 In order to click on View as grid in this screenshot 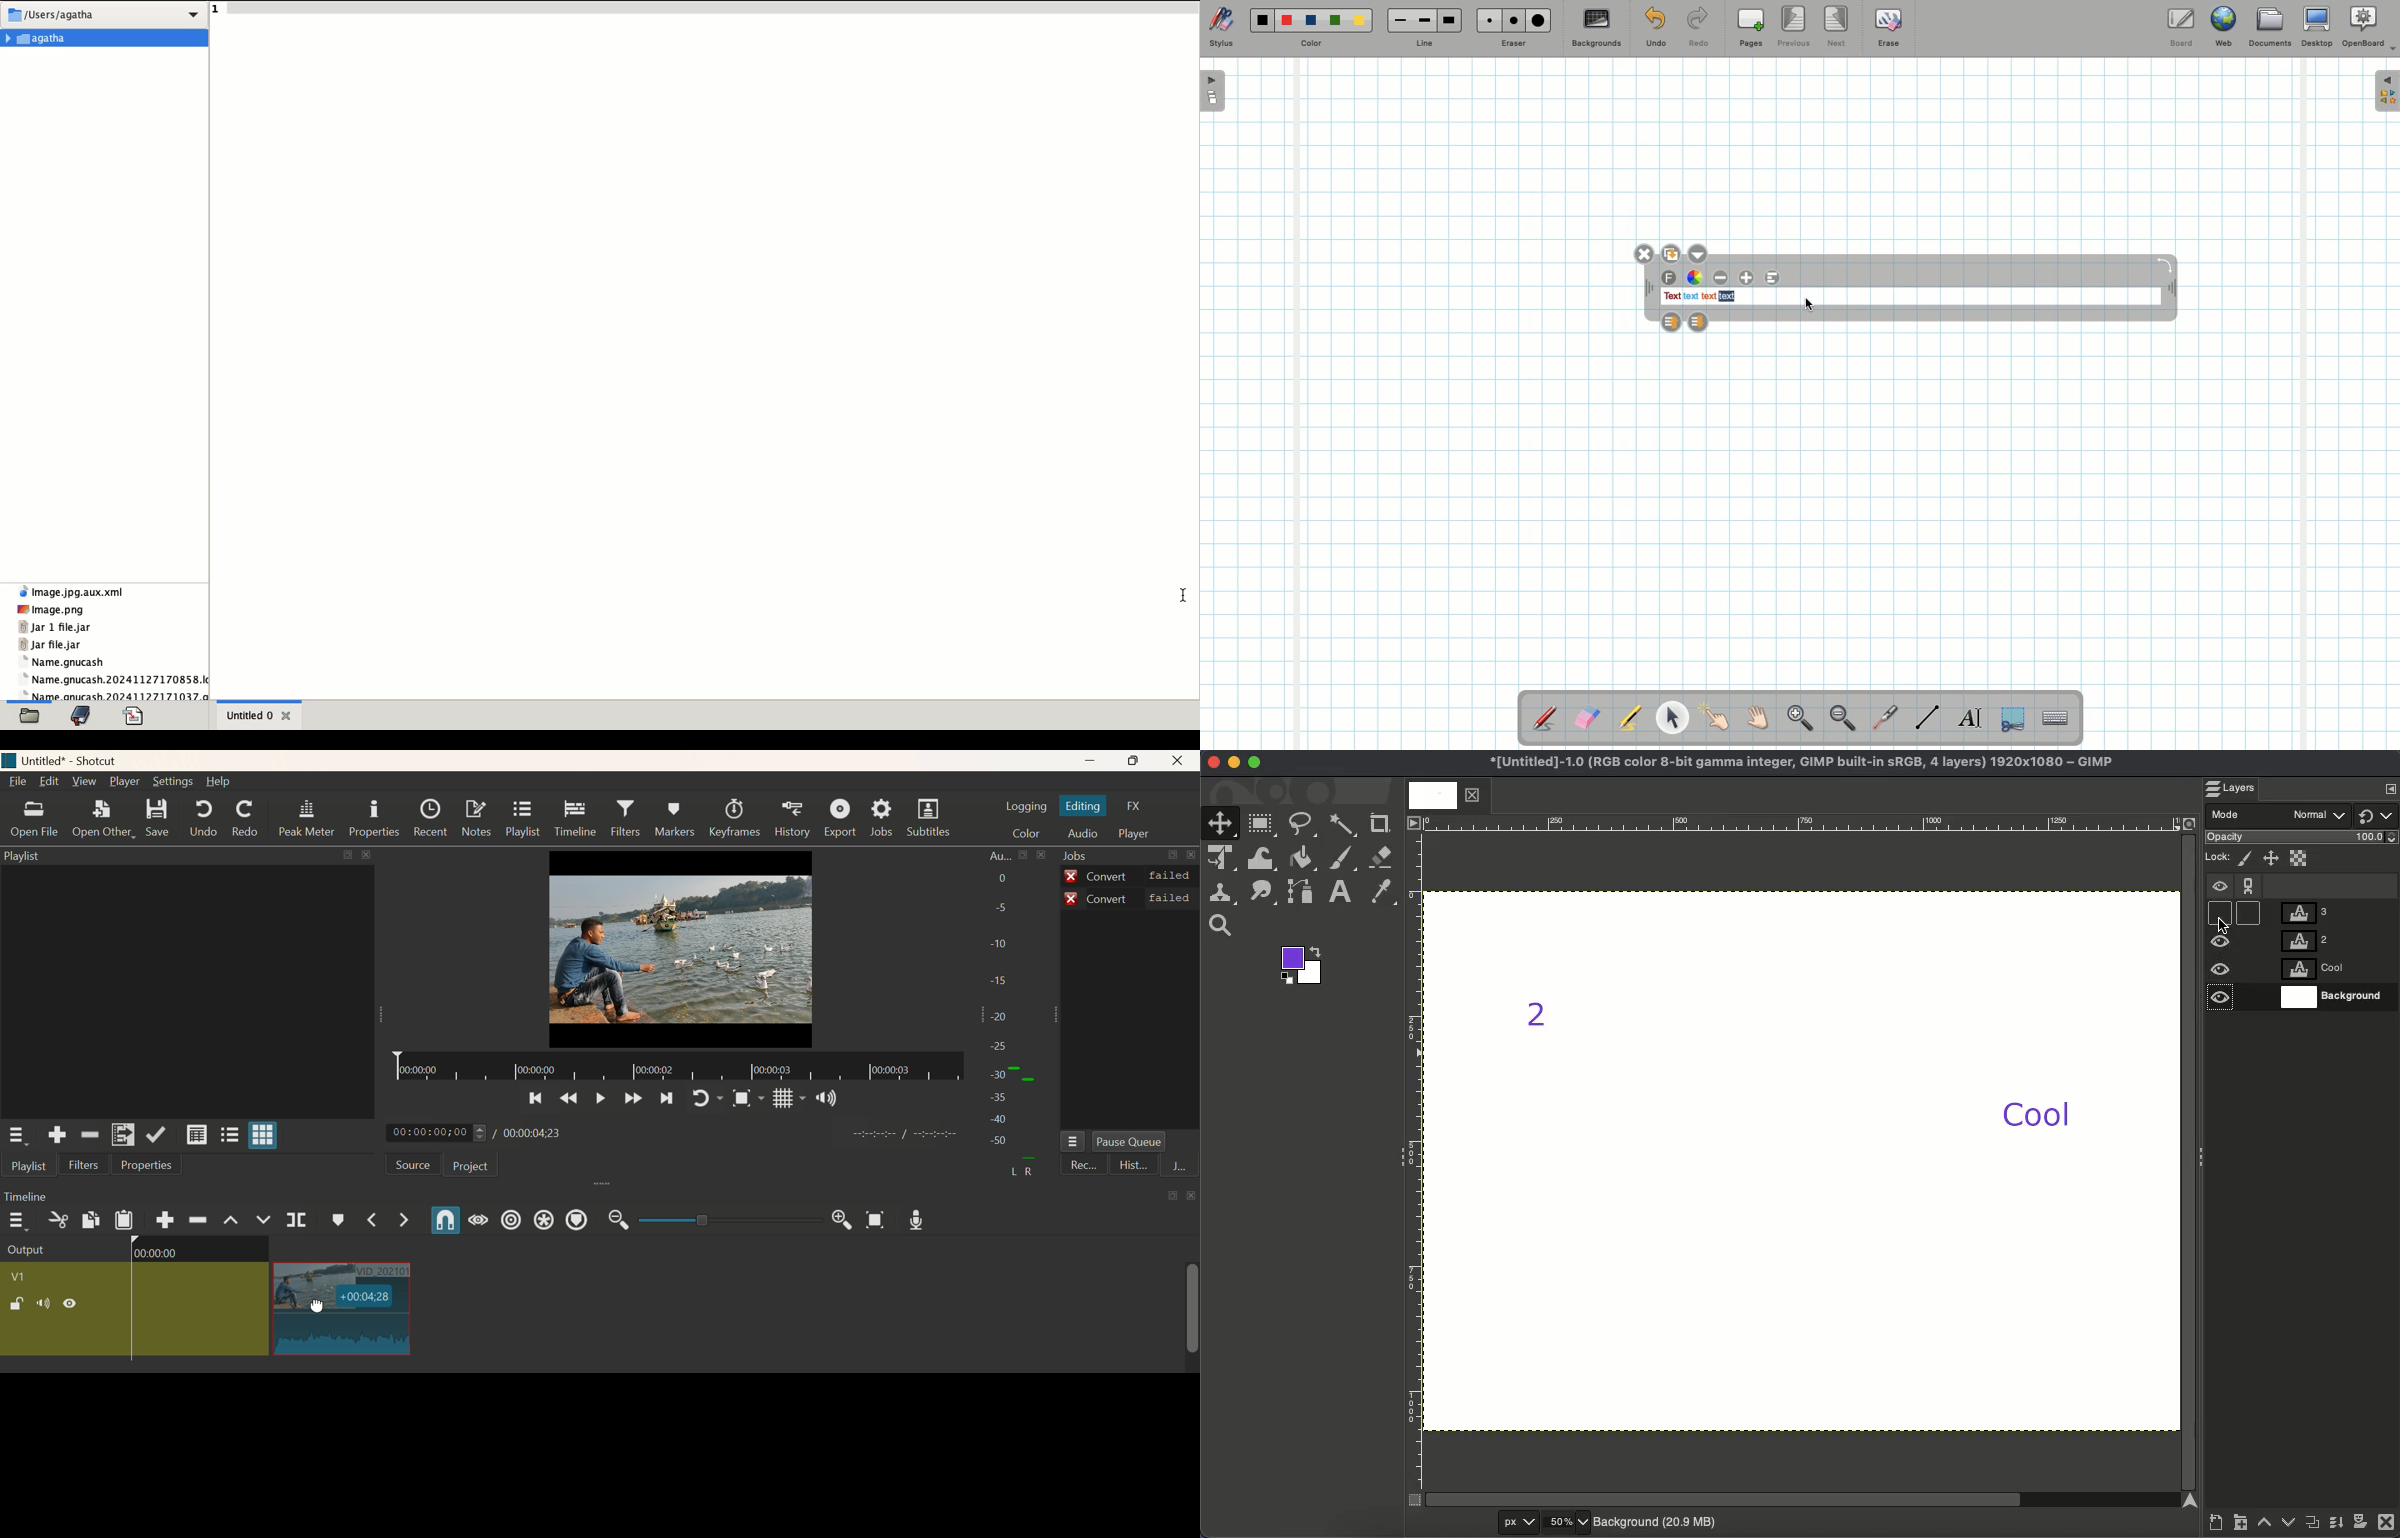, I will do `click(267, 1135)`.